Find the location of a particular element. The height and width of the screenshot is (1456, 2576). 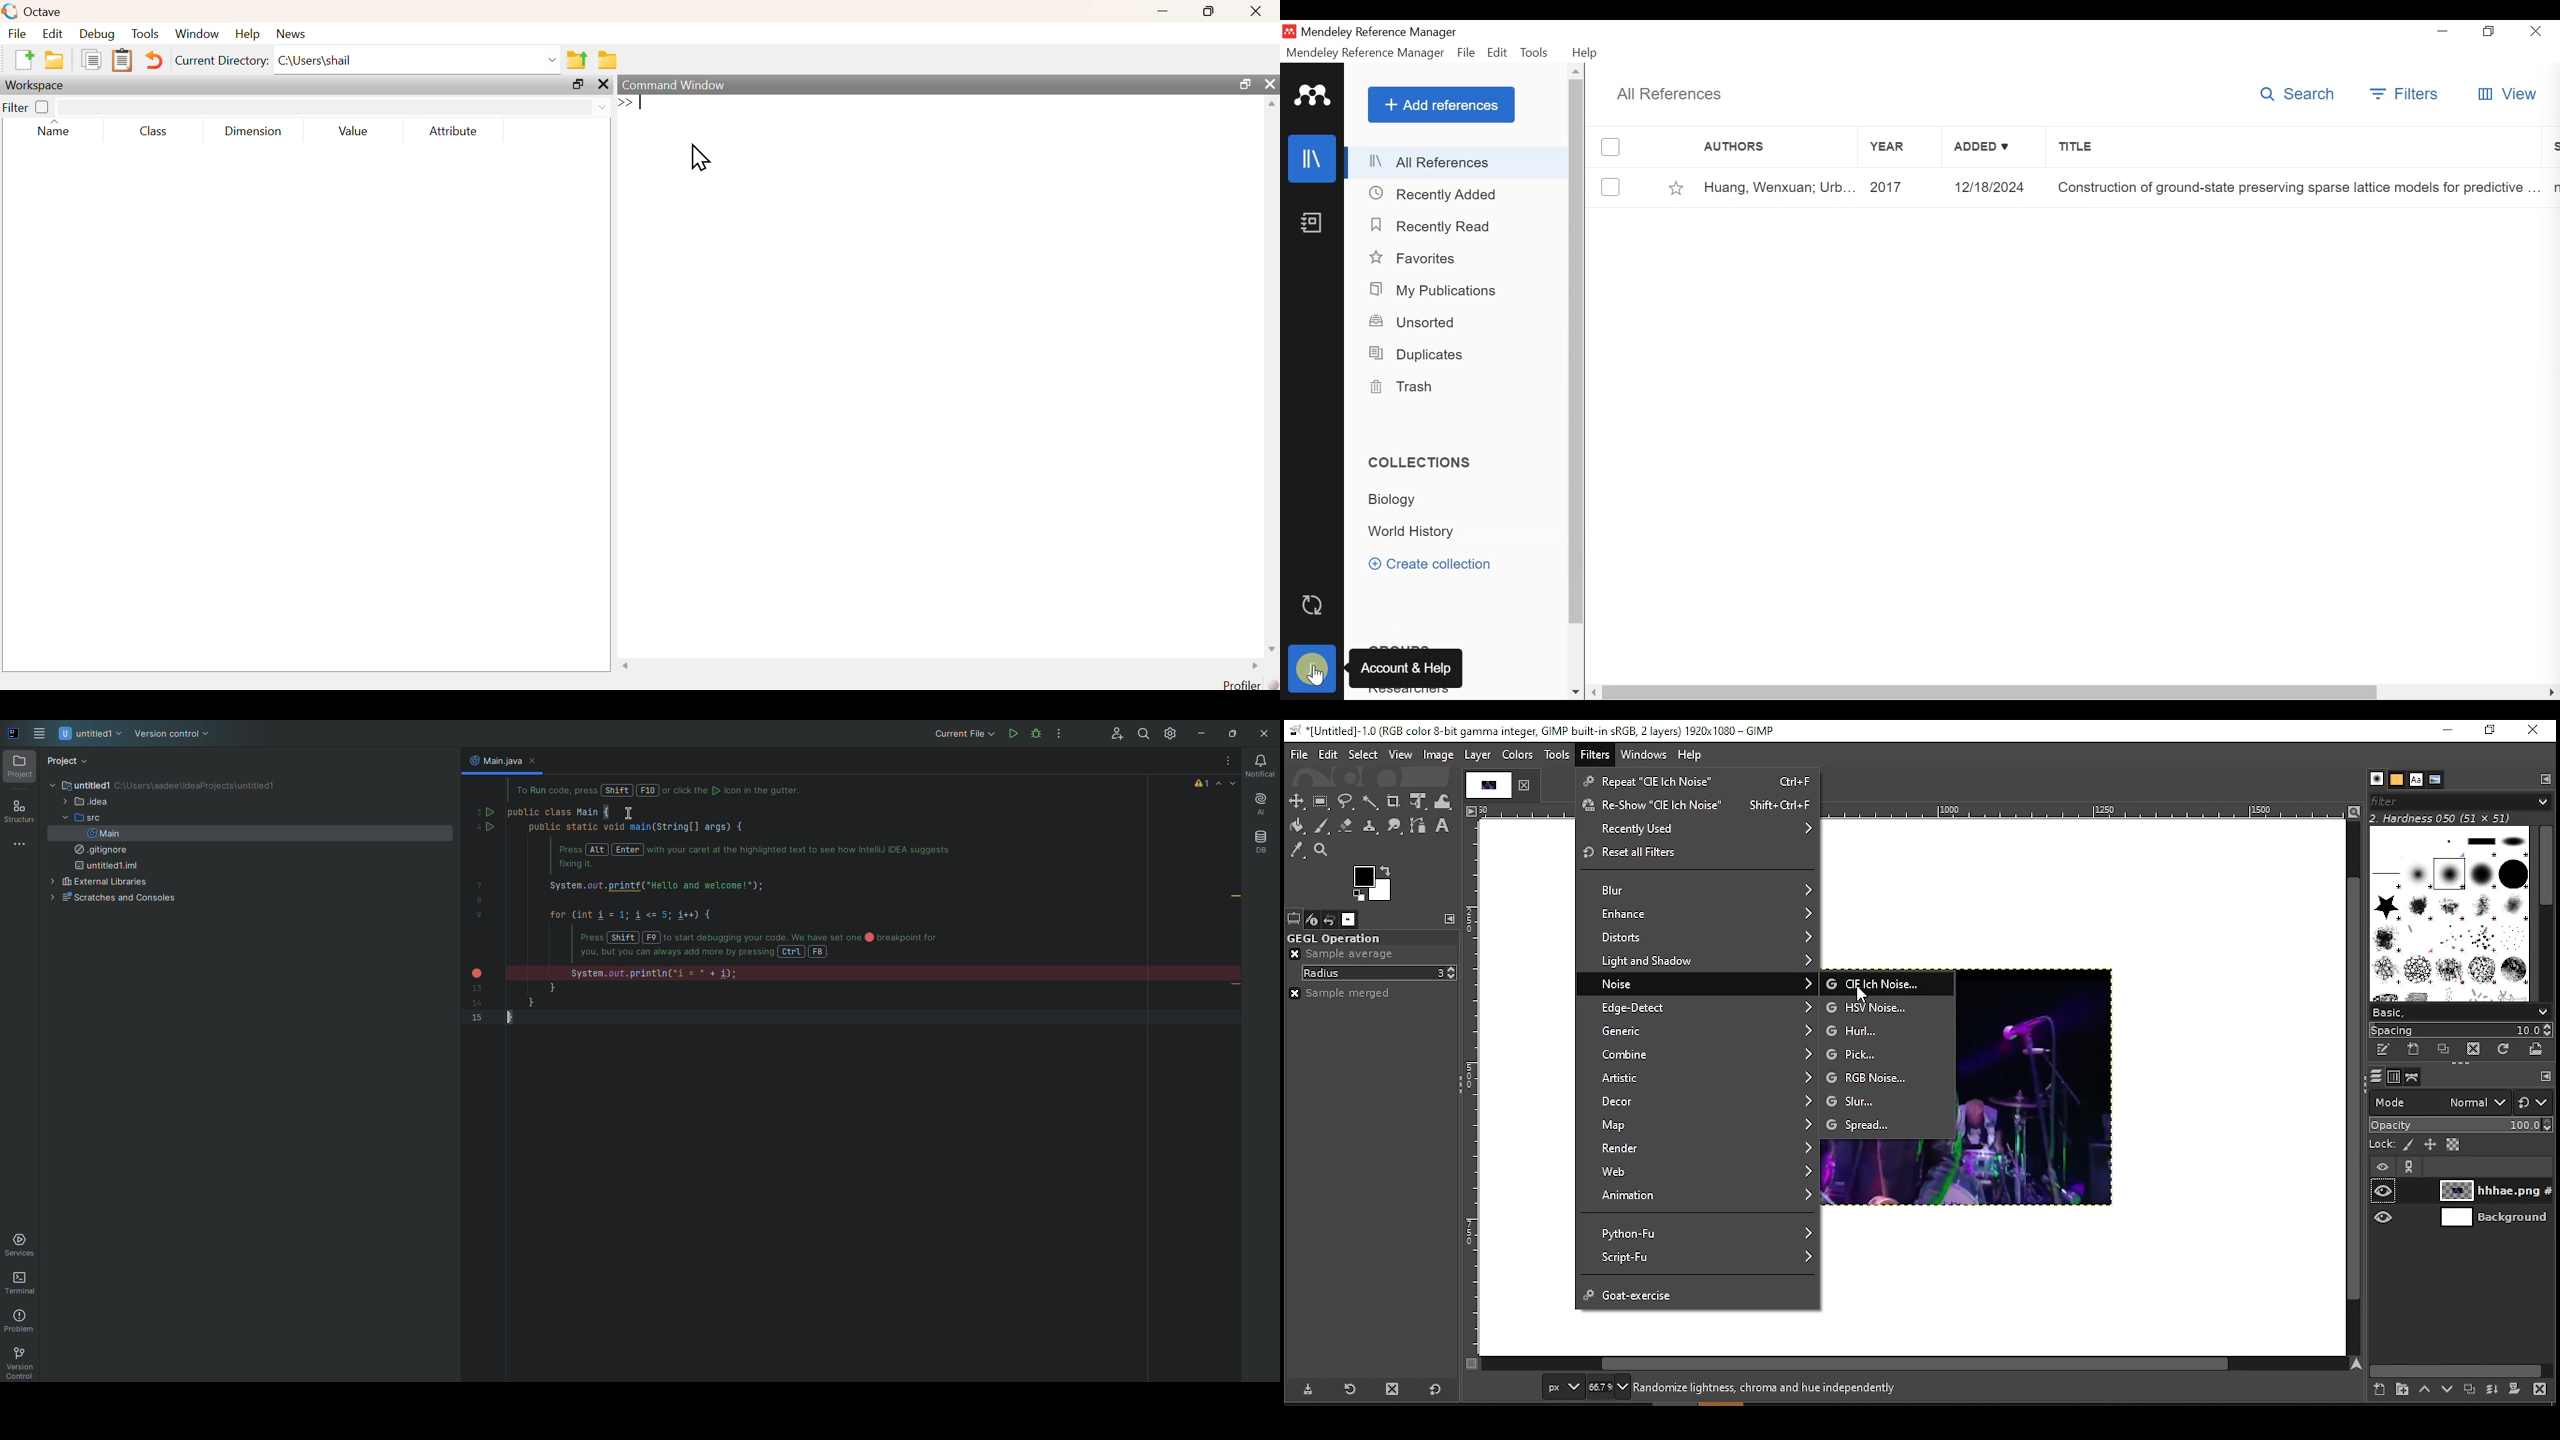

Close is located at coordinates (2535, 33).